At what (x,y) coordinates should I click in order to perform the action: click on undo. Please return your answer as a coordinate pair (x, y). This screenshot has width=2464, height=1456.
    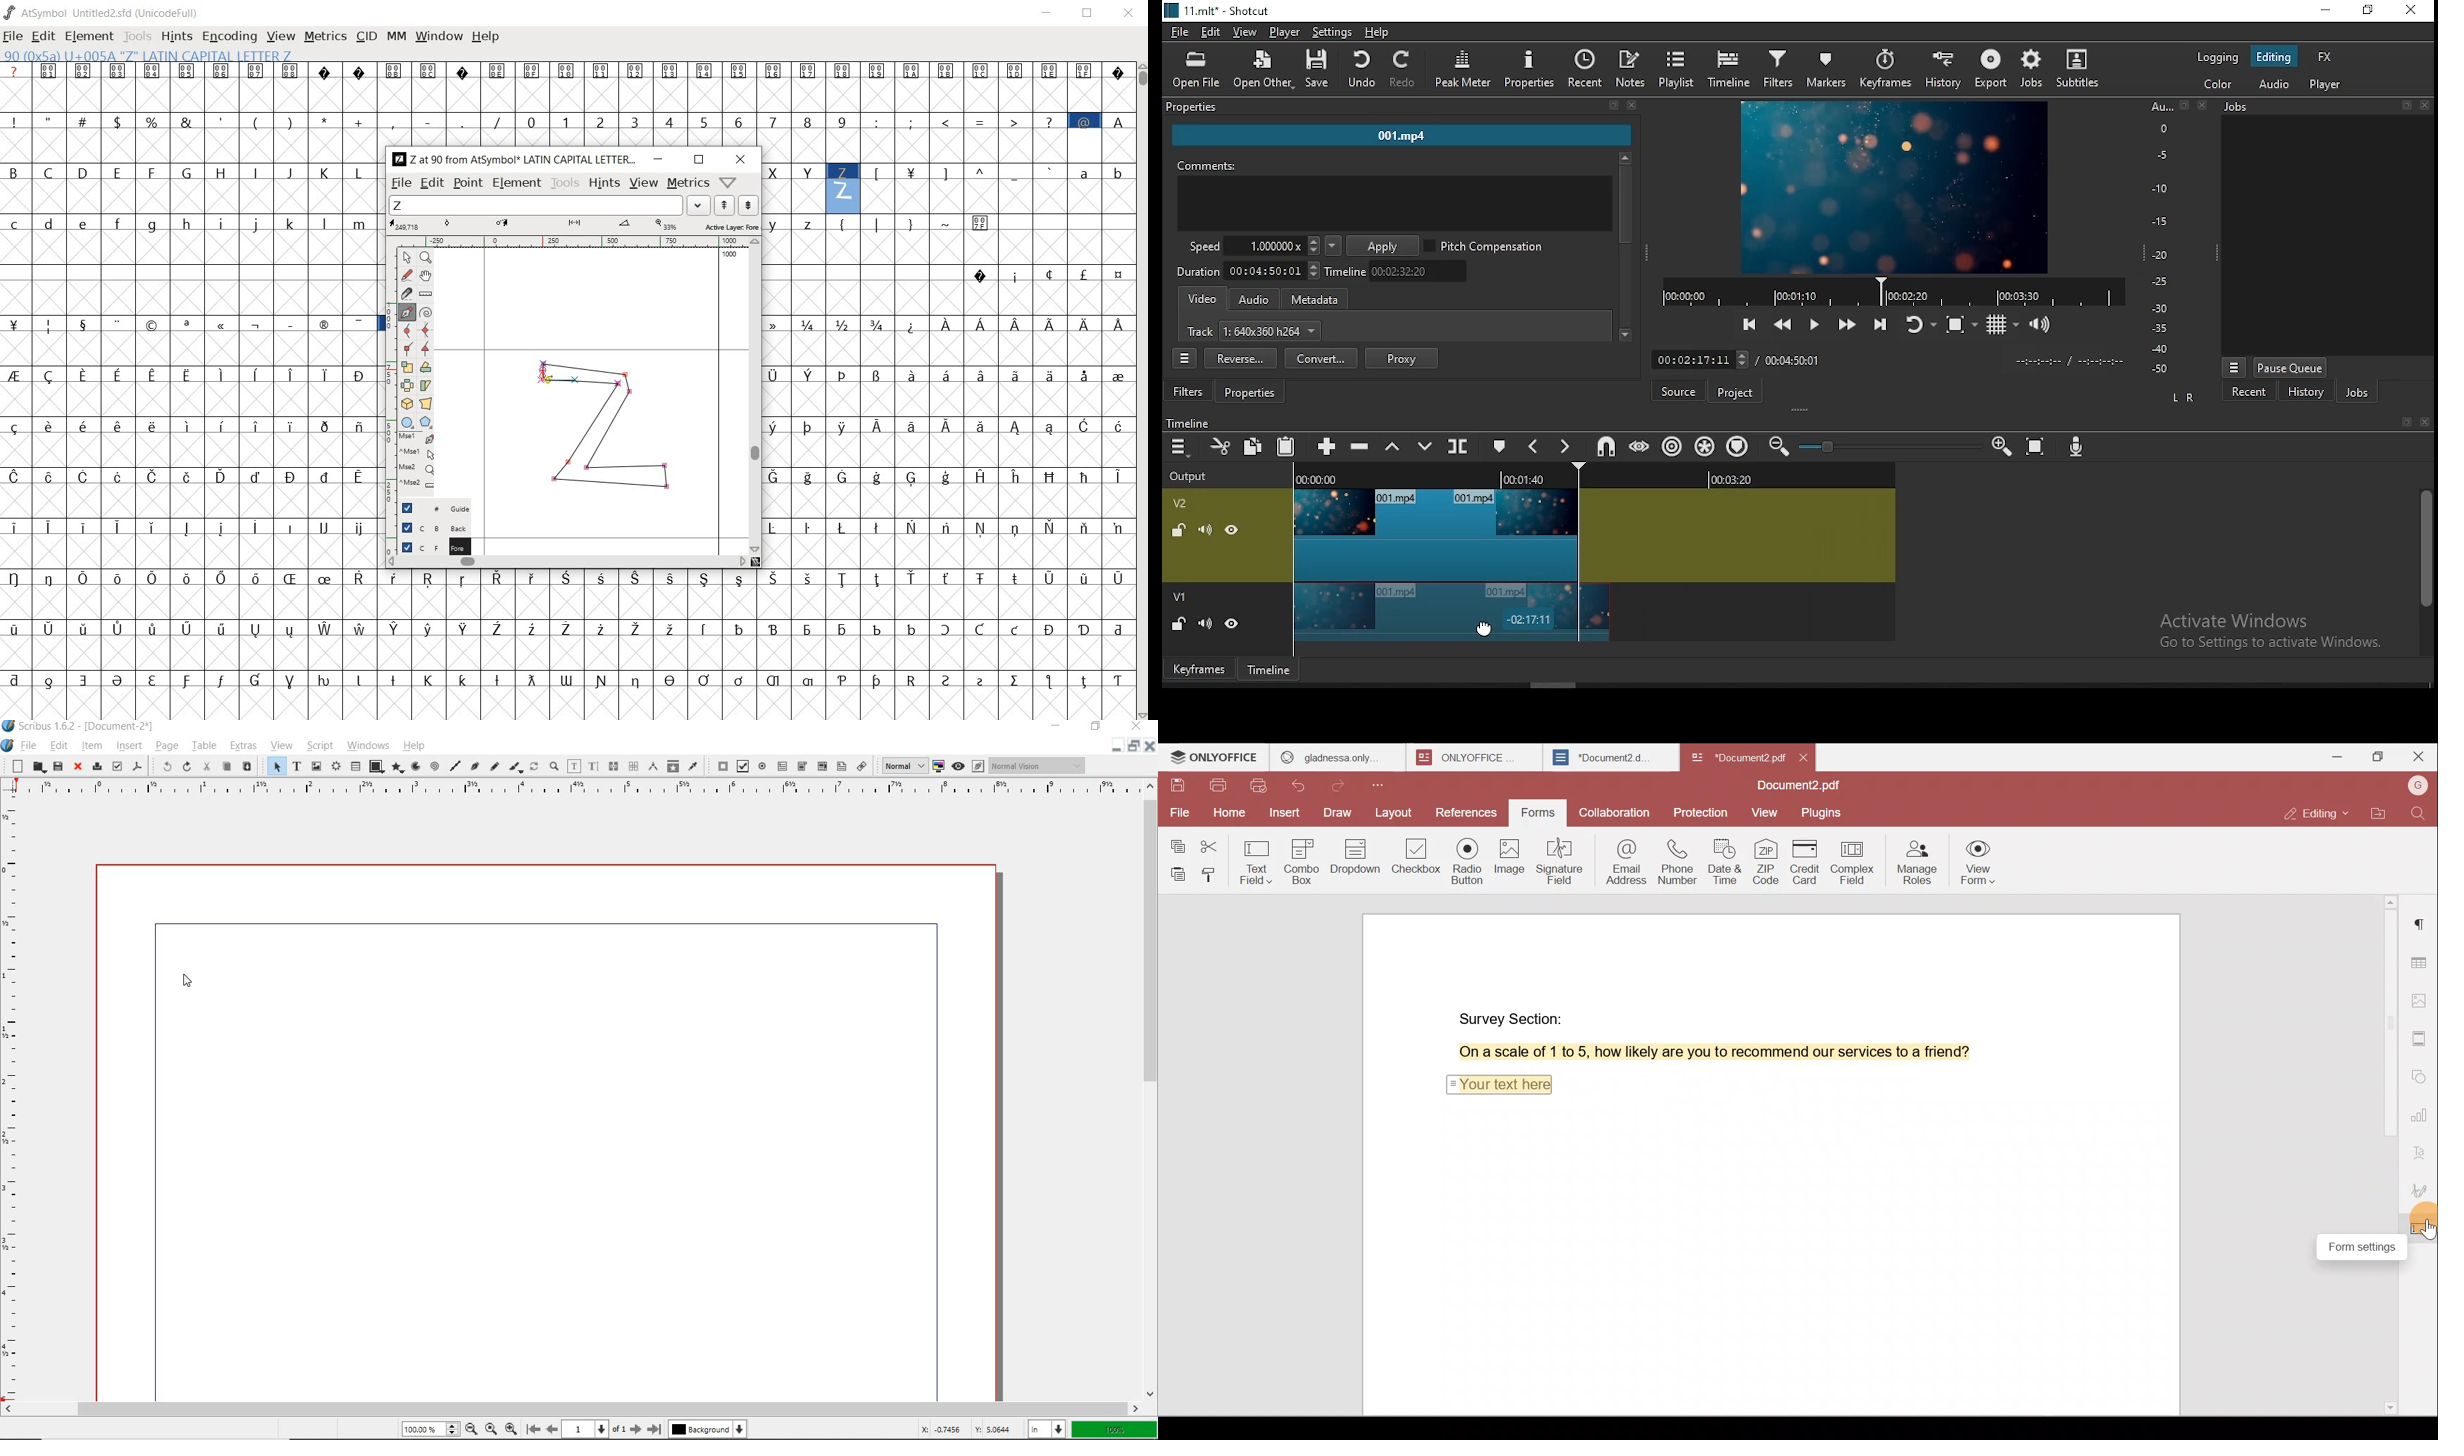
    Looking at the image, I should click on (163, 767).